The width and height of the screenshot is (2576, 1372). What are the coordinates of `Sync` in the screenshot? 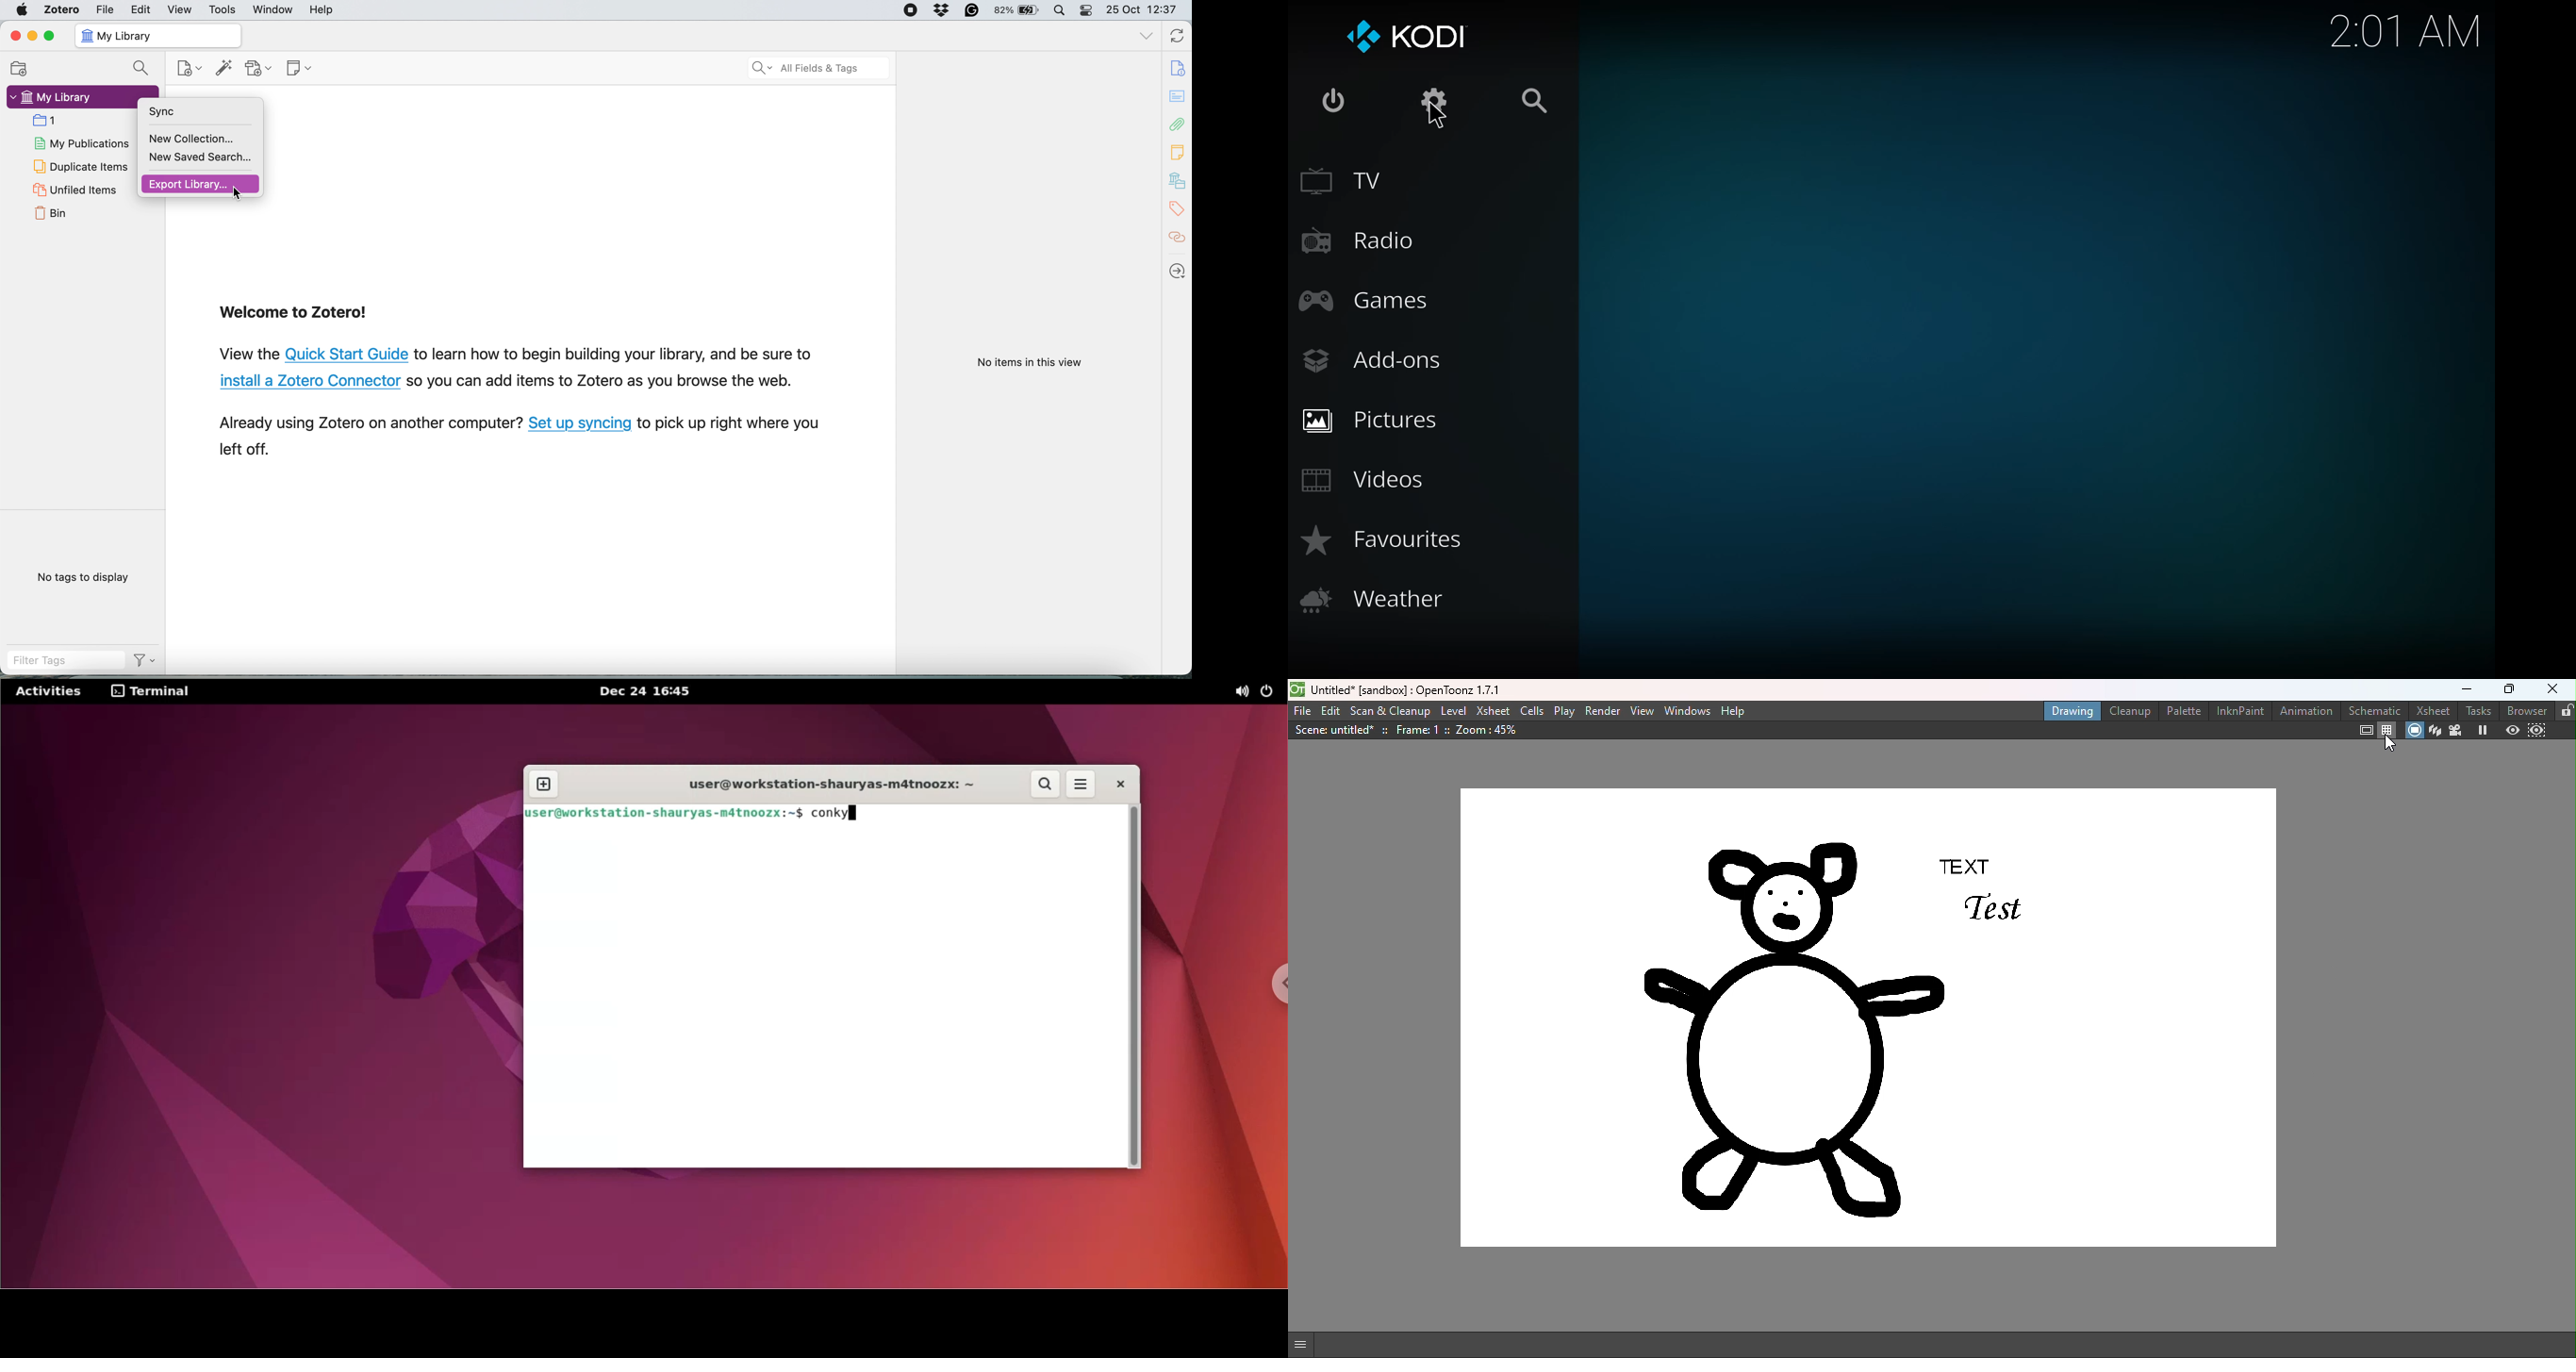 It's located at (193, 113).